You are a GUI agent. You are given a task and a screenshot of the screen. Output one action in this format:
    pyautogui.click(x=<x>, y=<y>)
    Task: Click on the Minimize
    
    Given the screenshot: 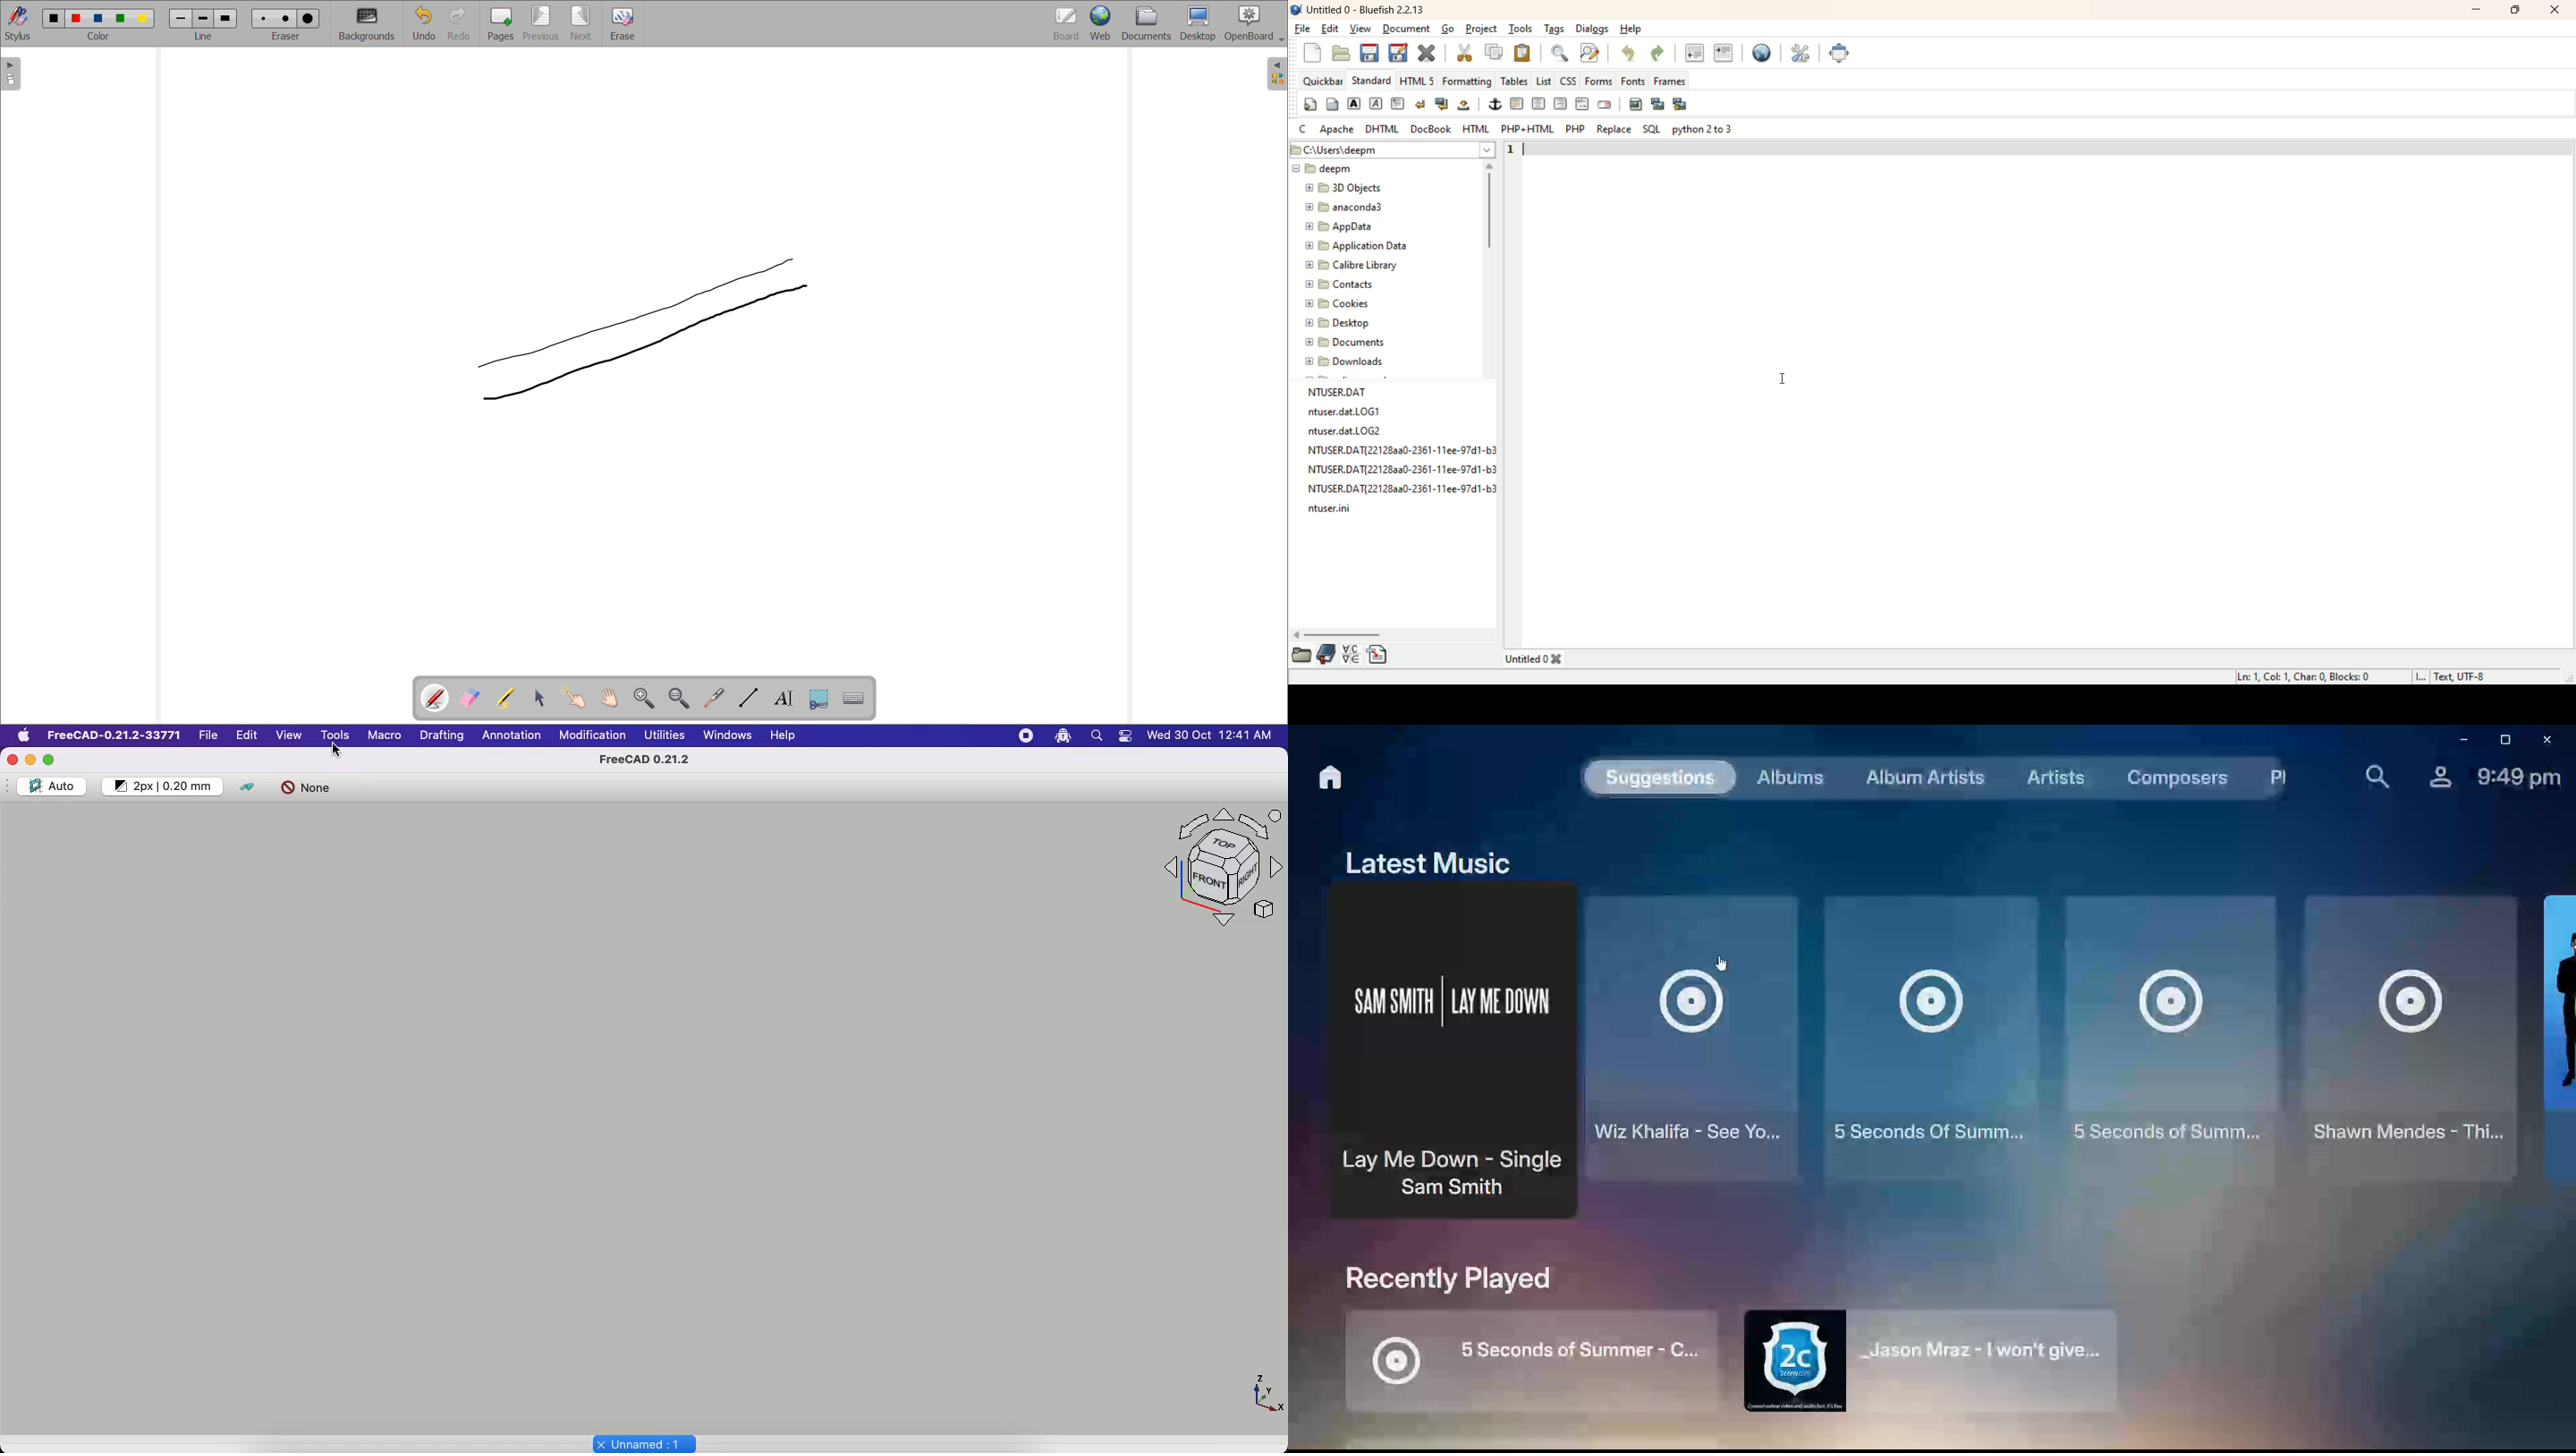 What is the action you would take?
    pyautogui.click(x=35, y=759)
    